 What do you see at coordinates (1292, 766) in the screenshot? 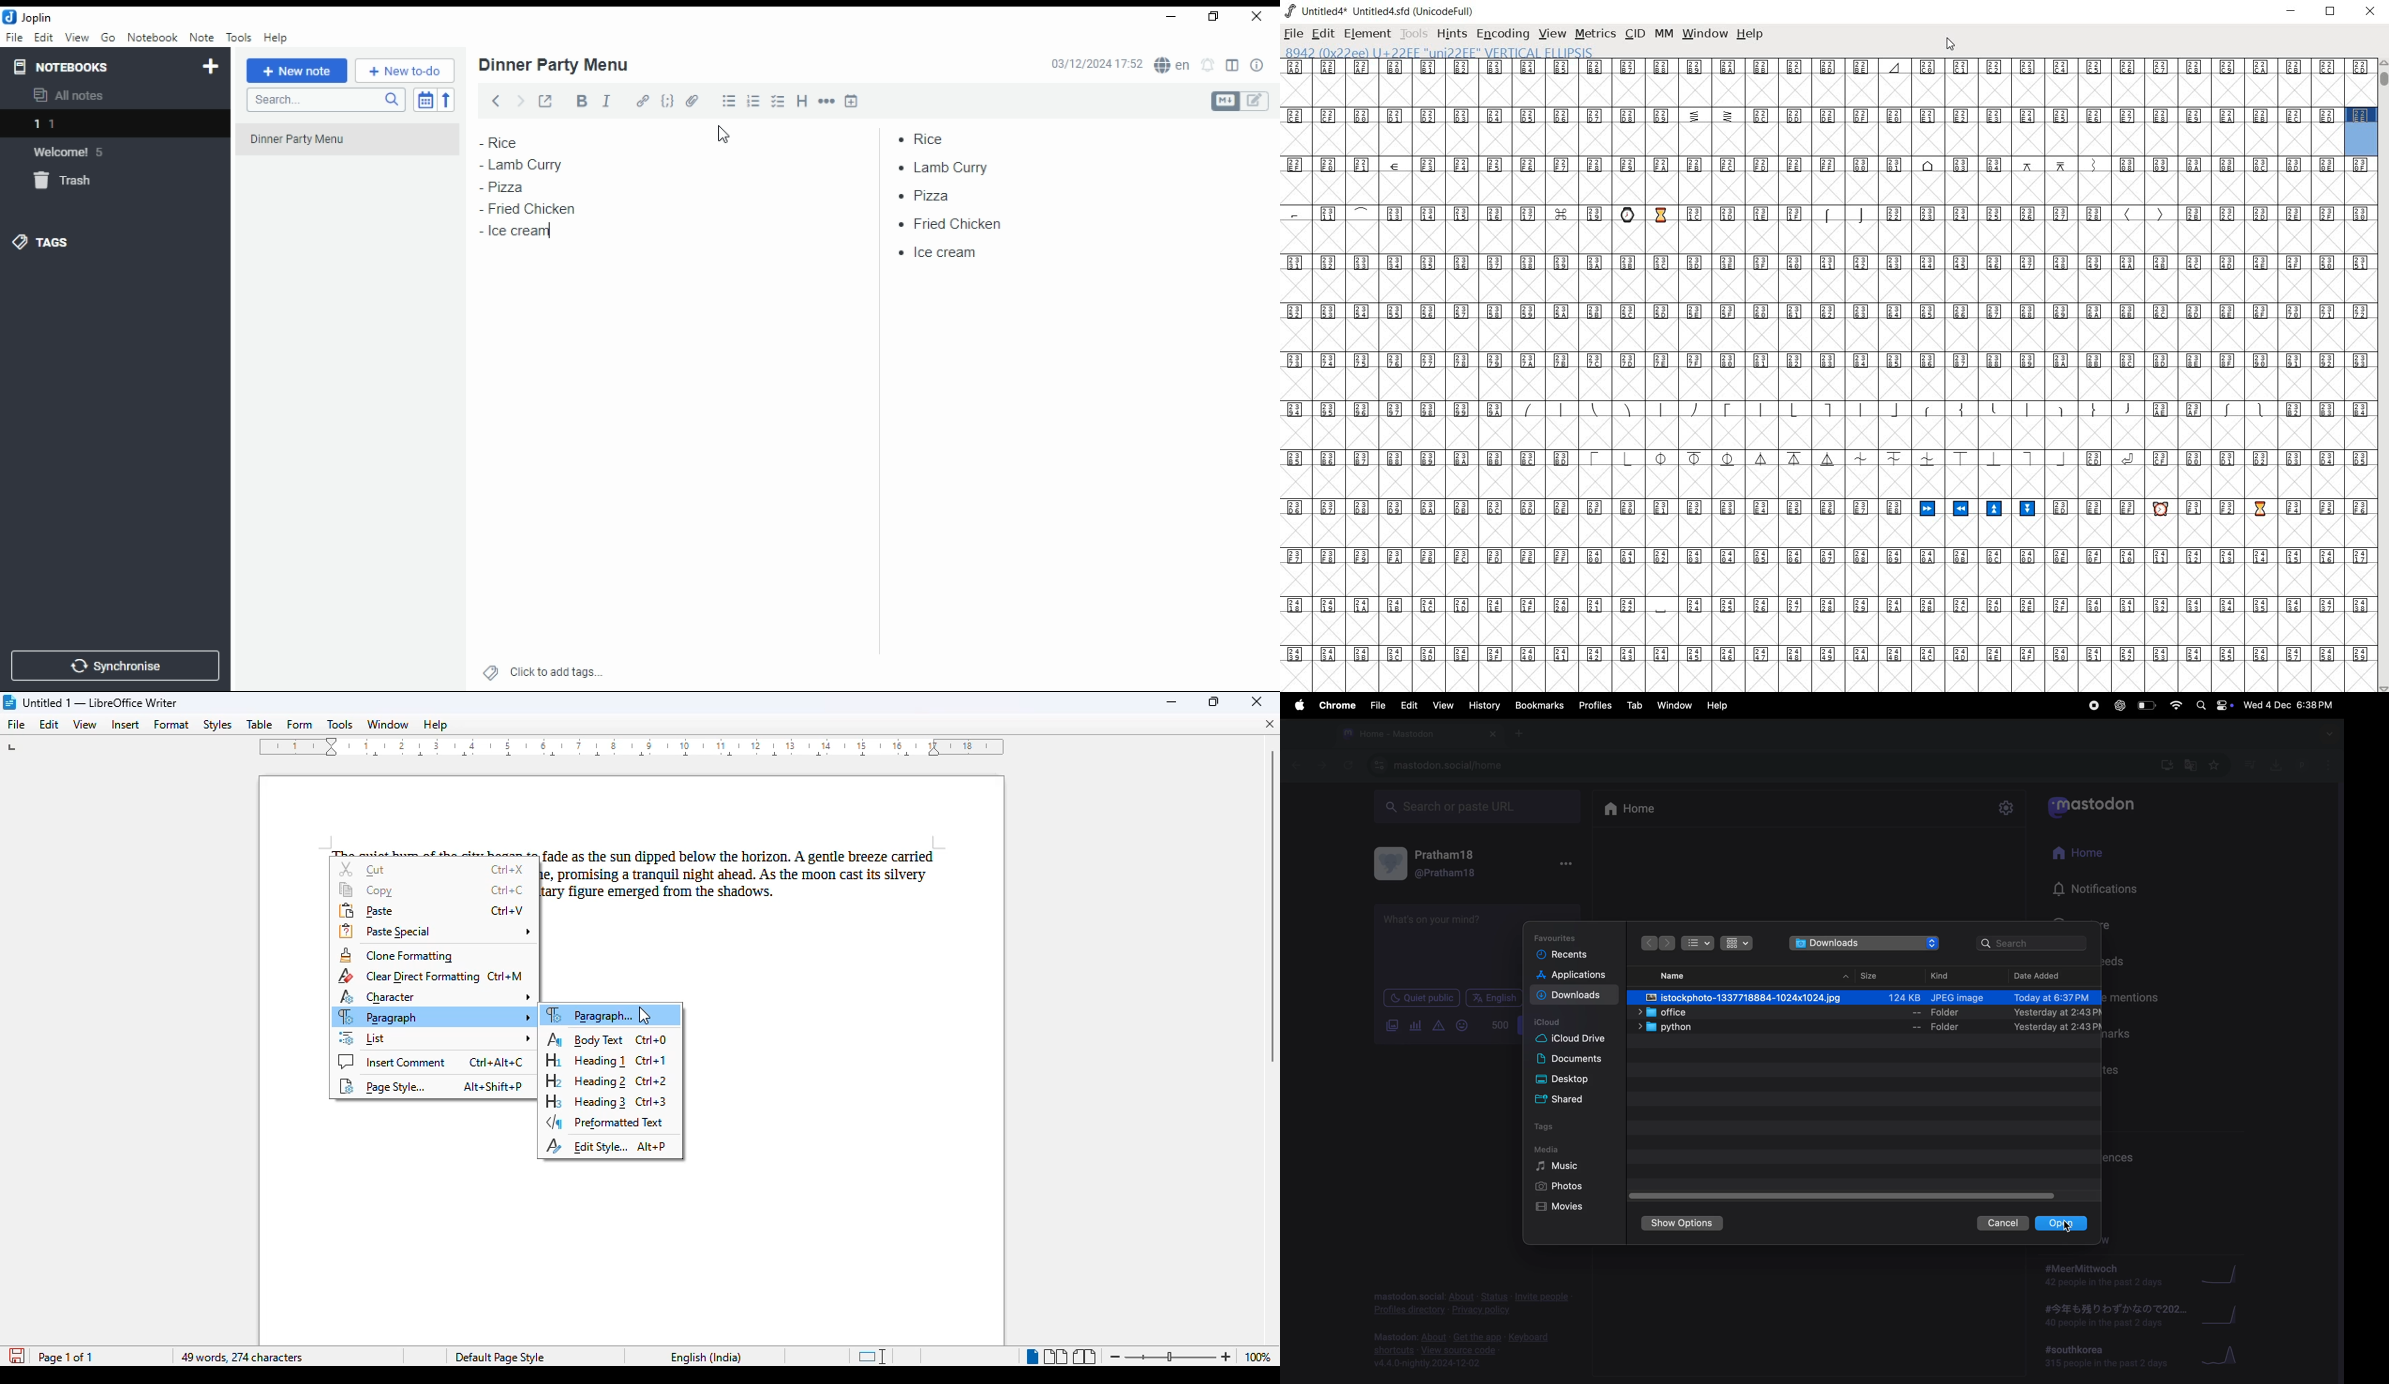
I see `backward` at bounding box center [1292, 766].